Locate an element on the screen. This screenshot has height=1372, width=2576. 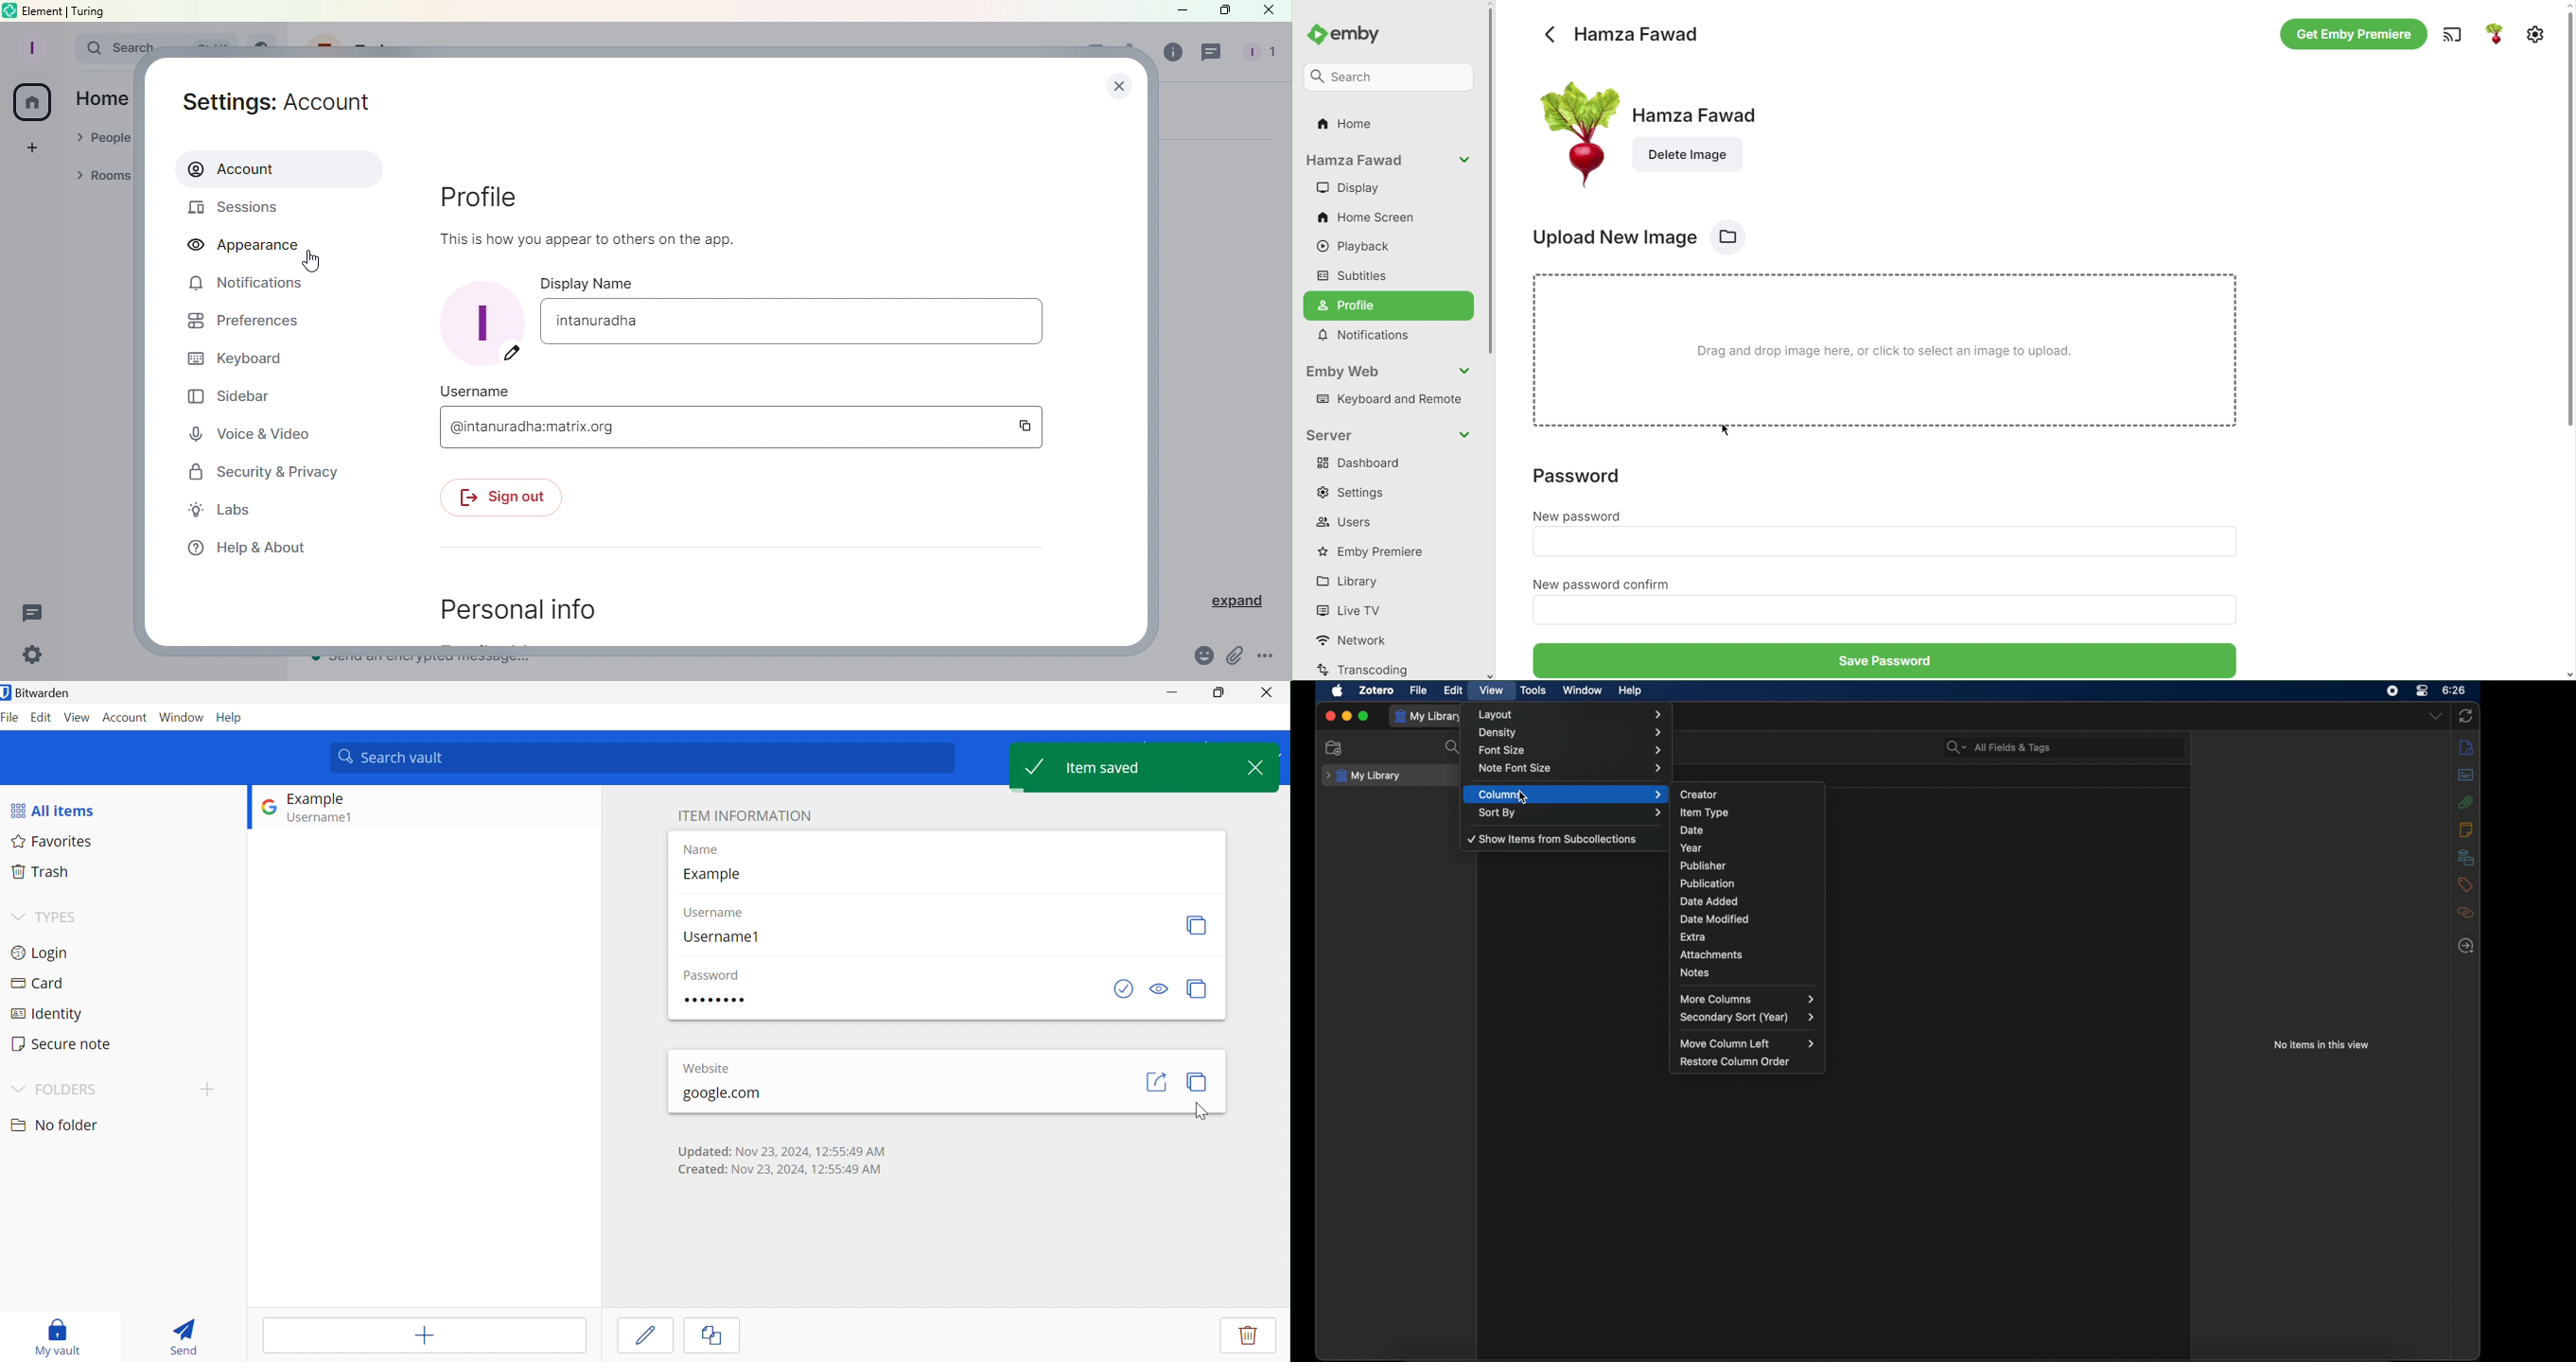
abstract is located at coordinates (2467, 774).